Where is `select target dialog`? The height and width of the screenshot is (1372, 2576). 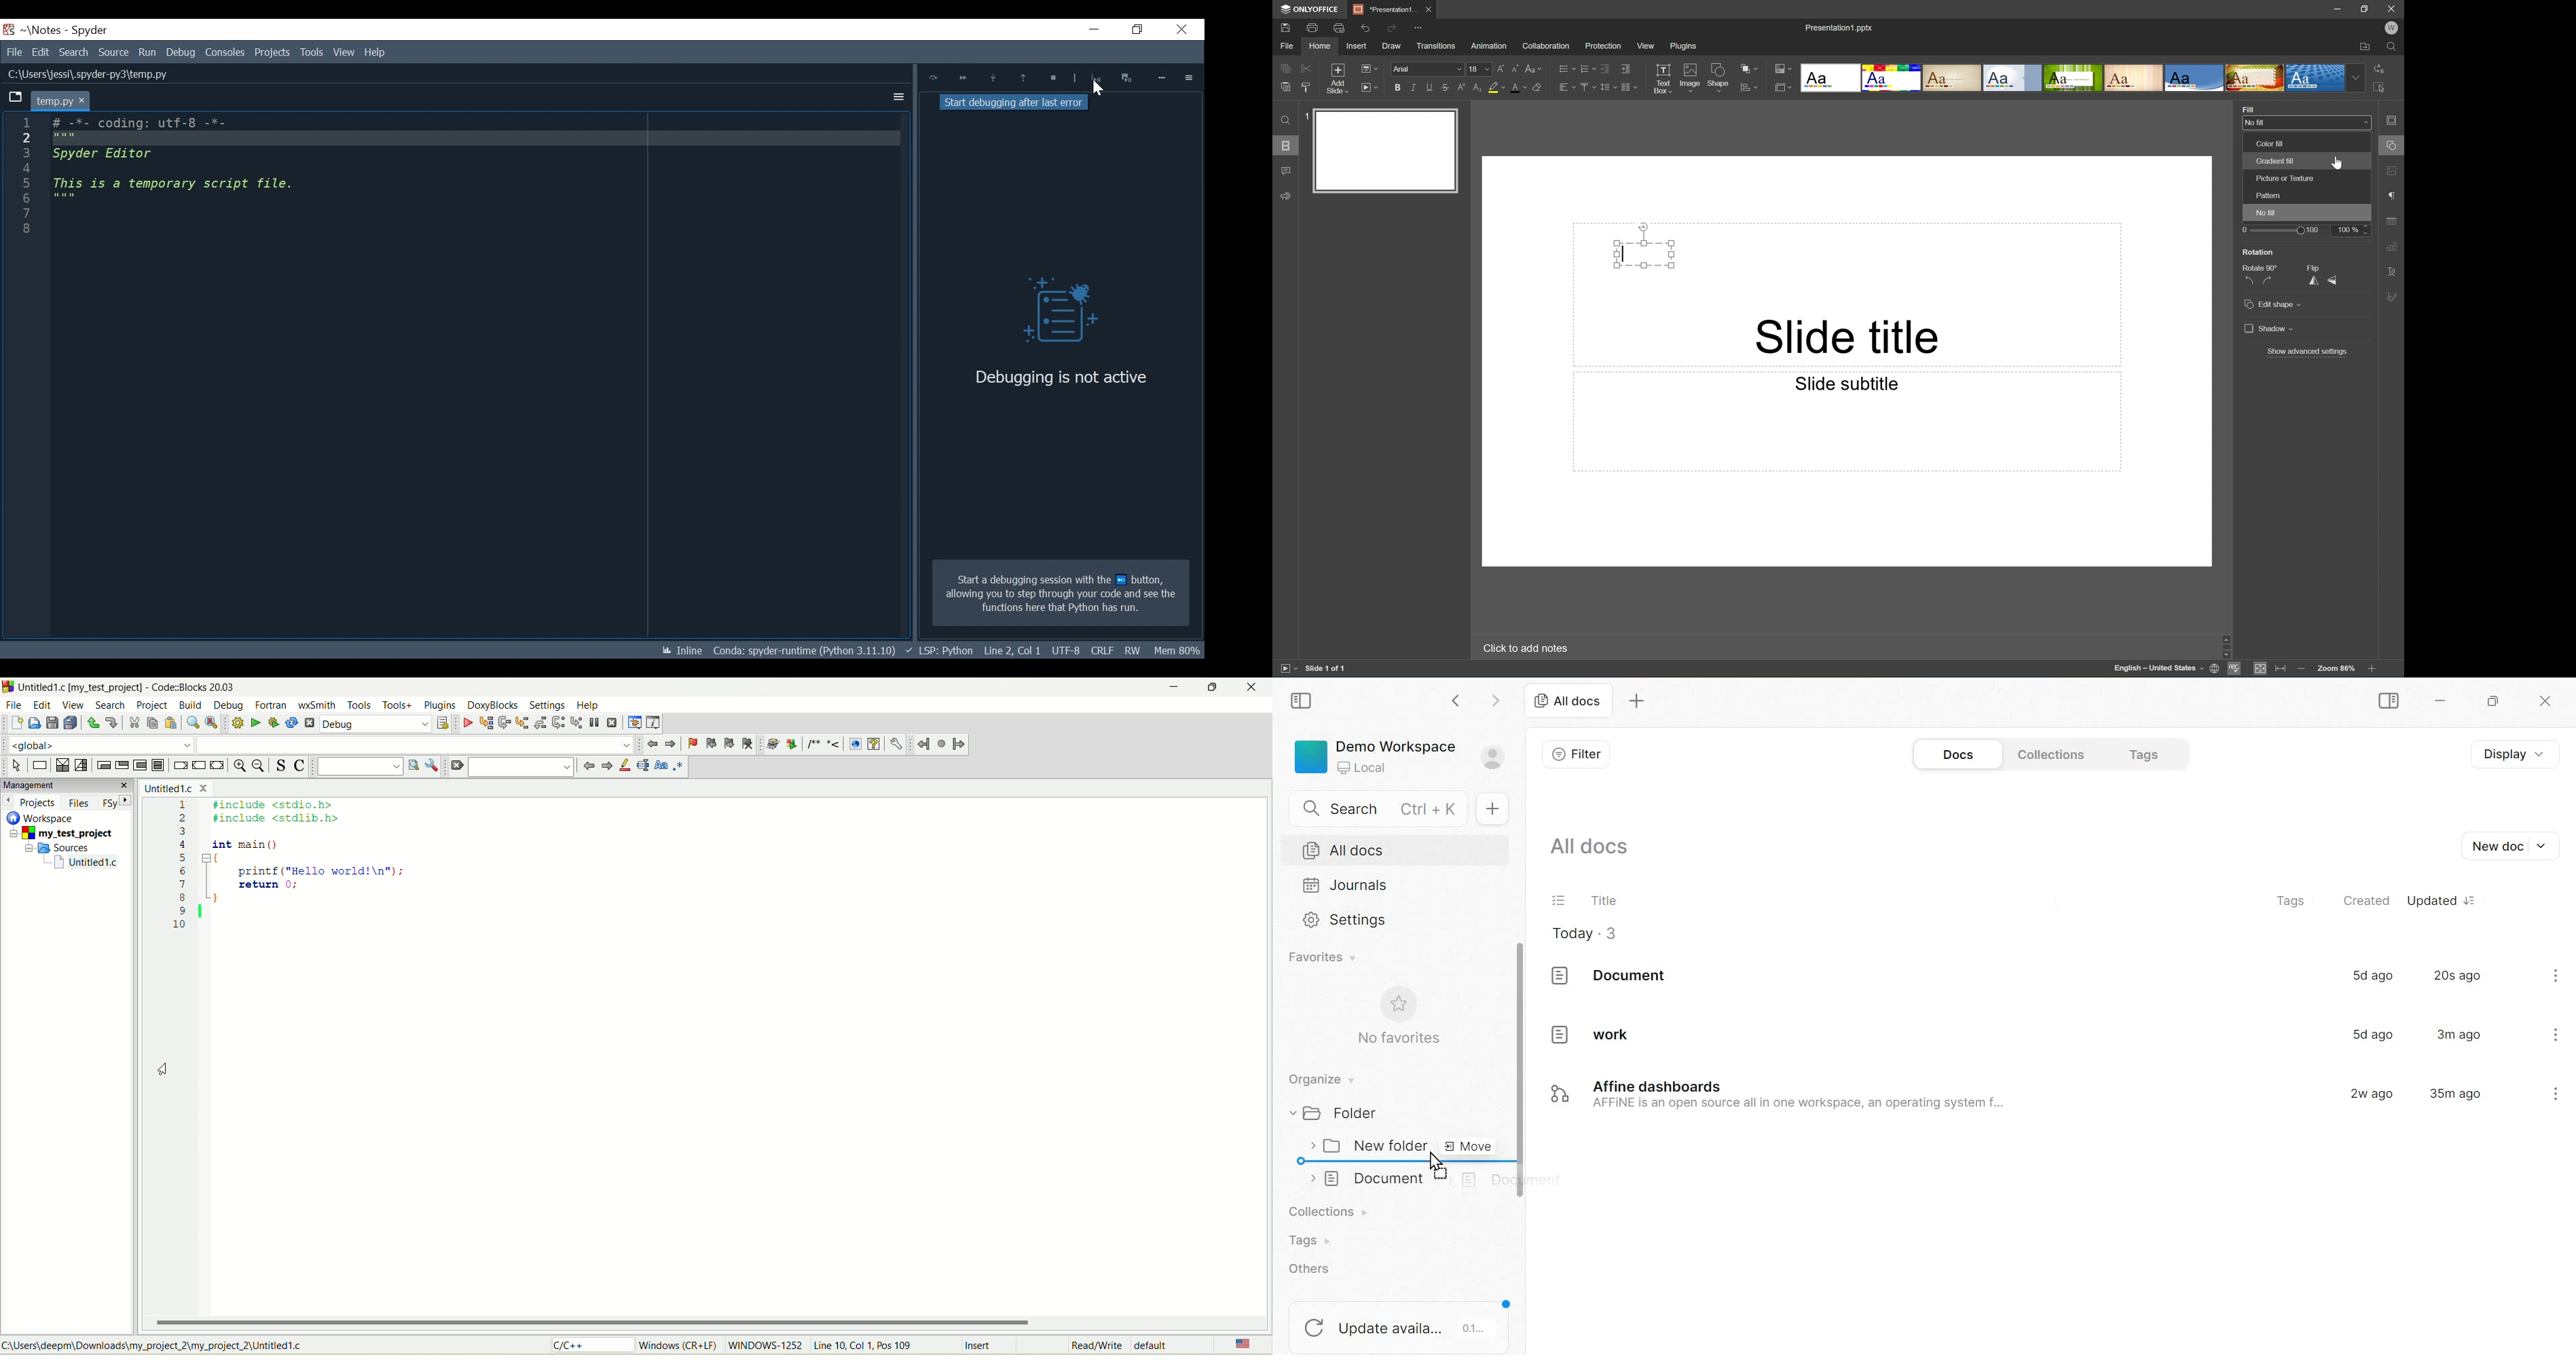 select target dialog is located at coordinates (444, 722).